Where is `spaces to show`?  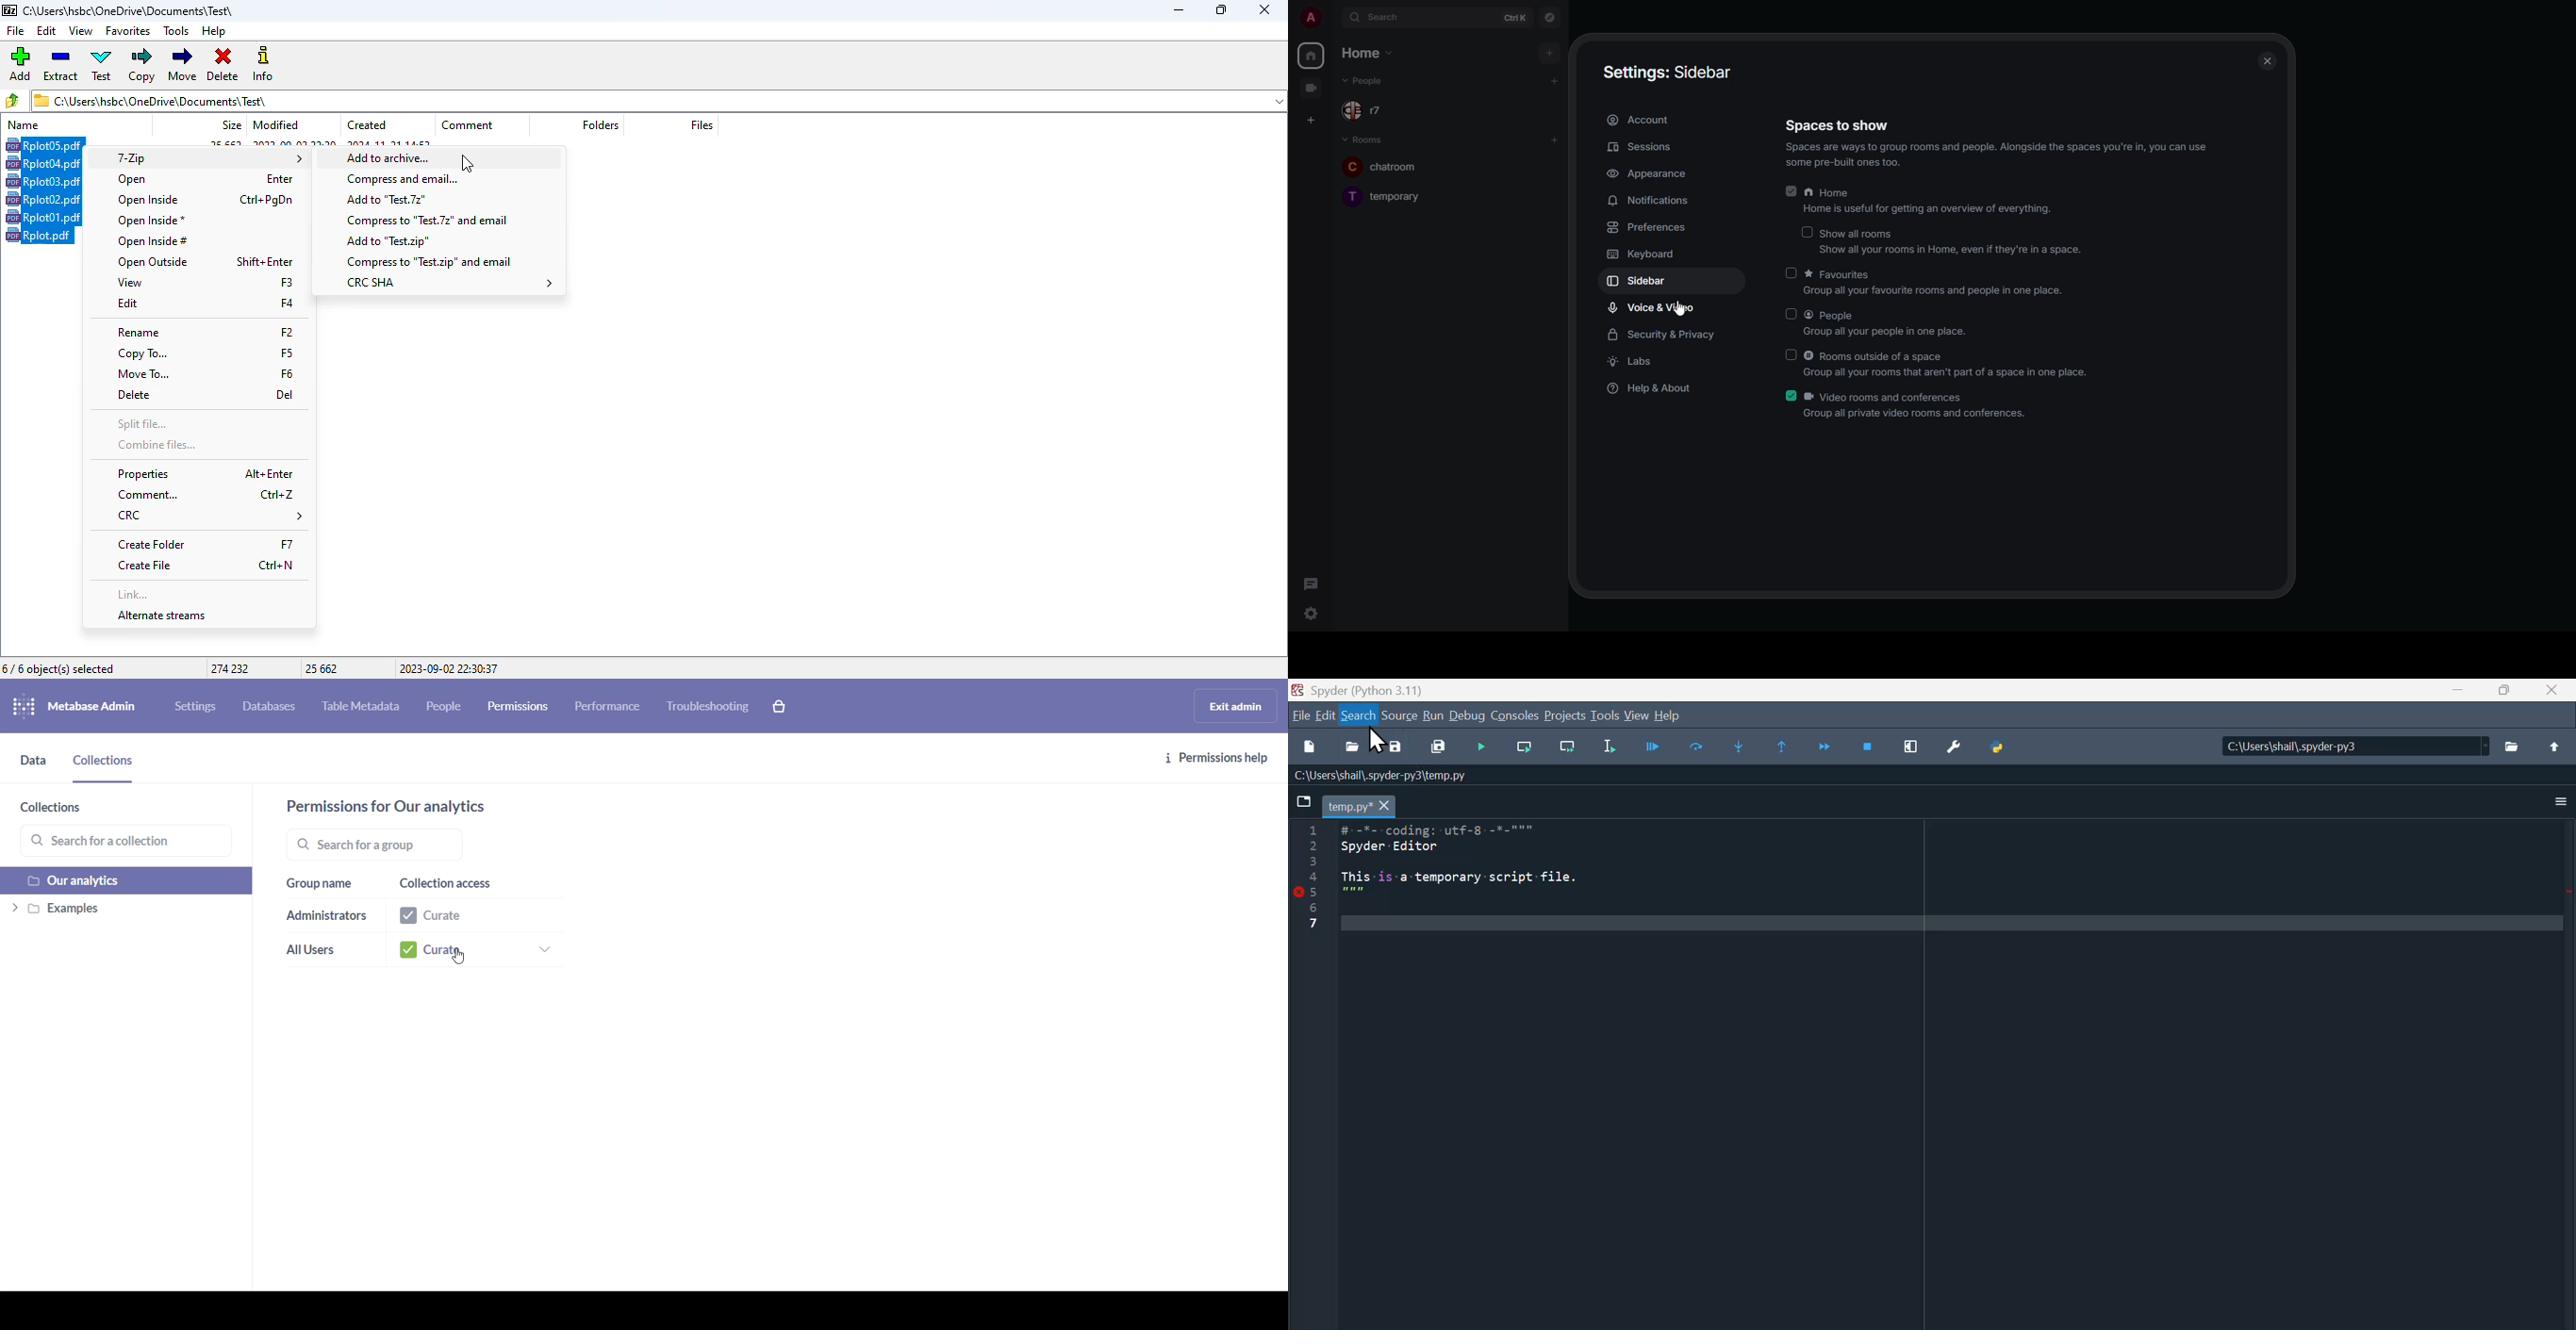 spaces to show is located at coordinates (1996, 145).